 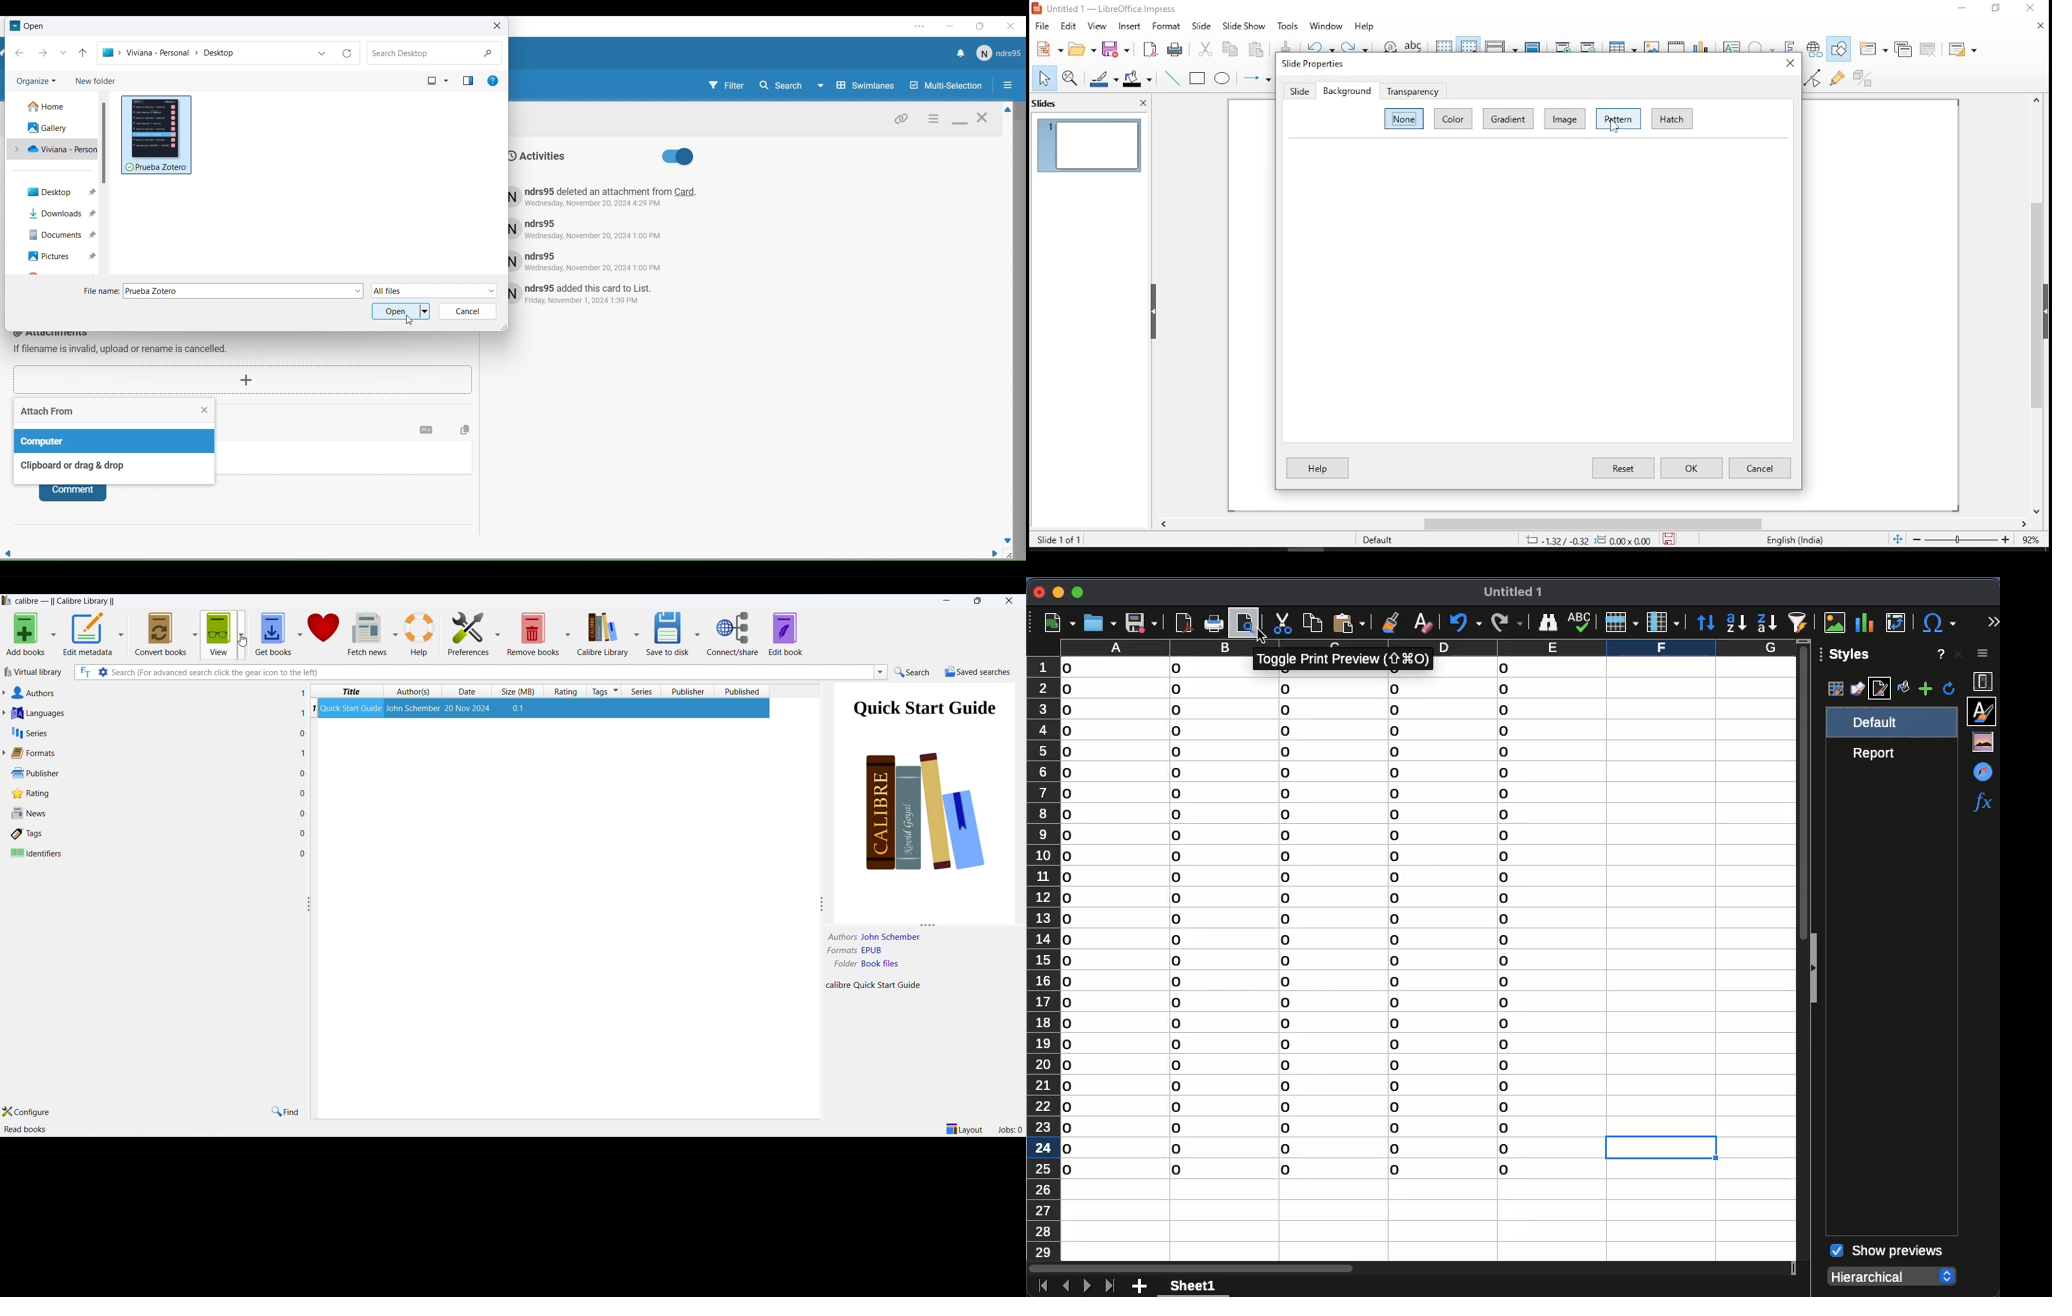 What do you see at coordinates (1040, 1285) in the screenshot?
I see `first sheet` at bounding box center [1040, 1285].